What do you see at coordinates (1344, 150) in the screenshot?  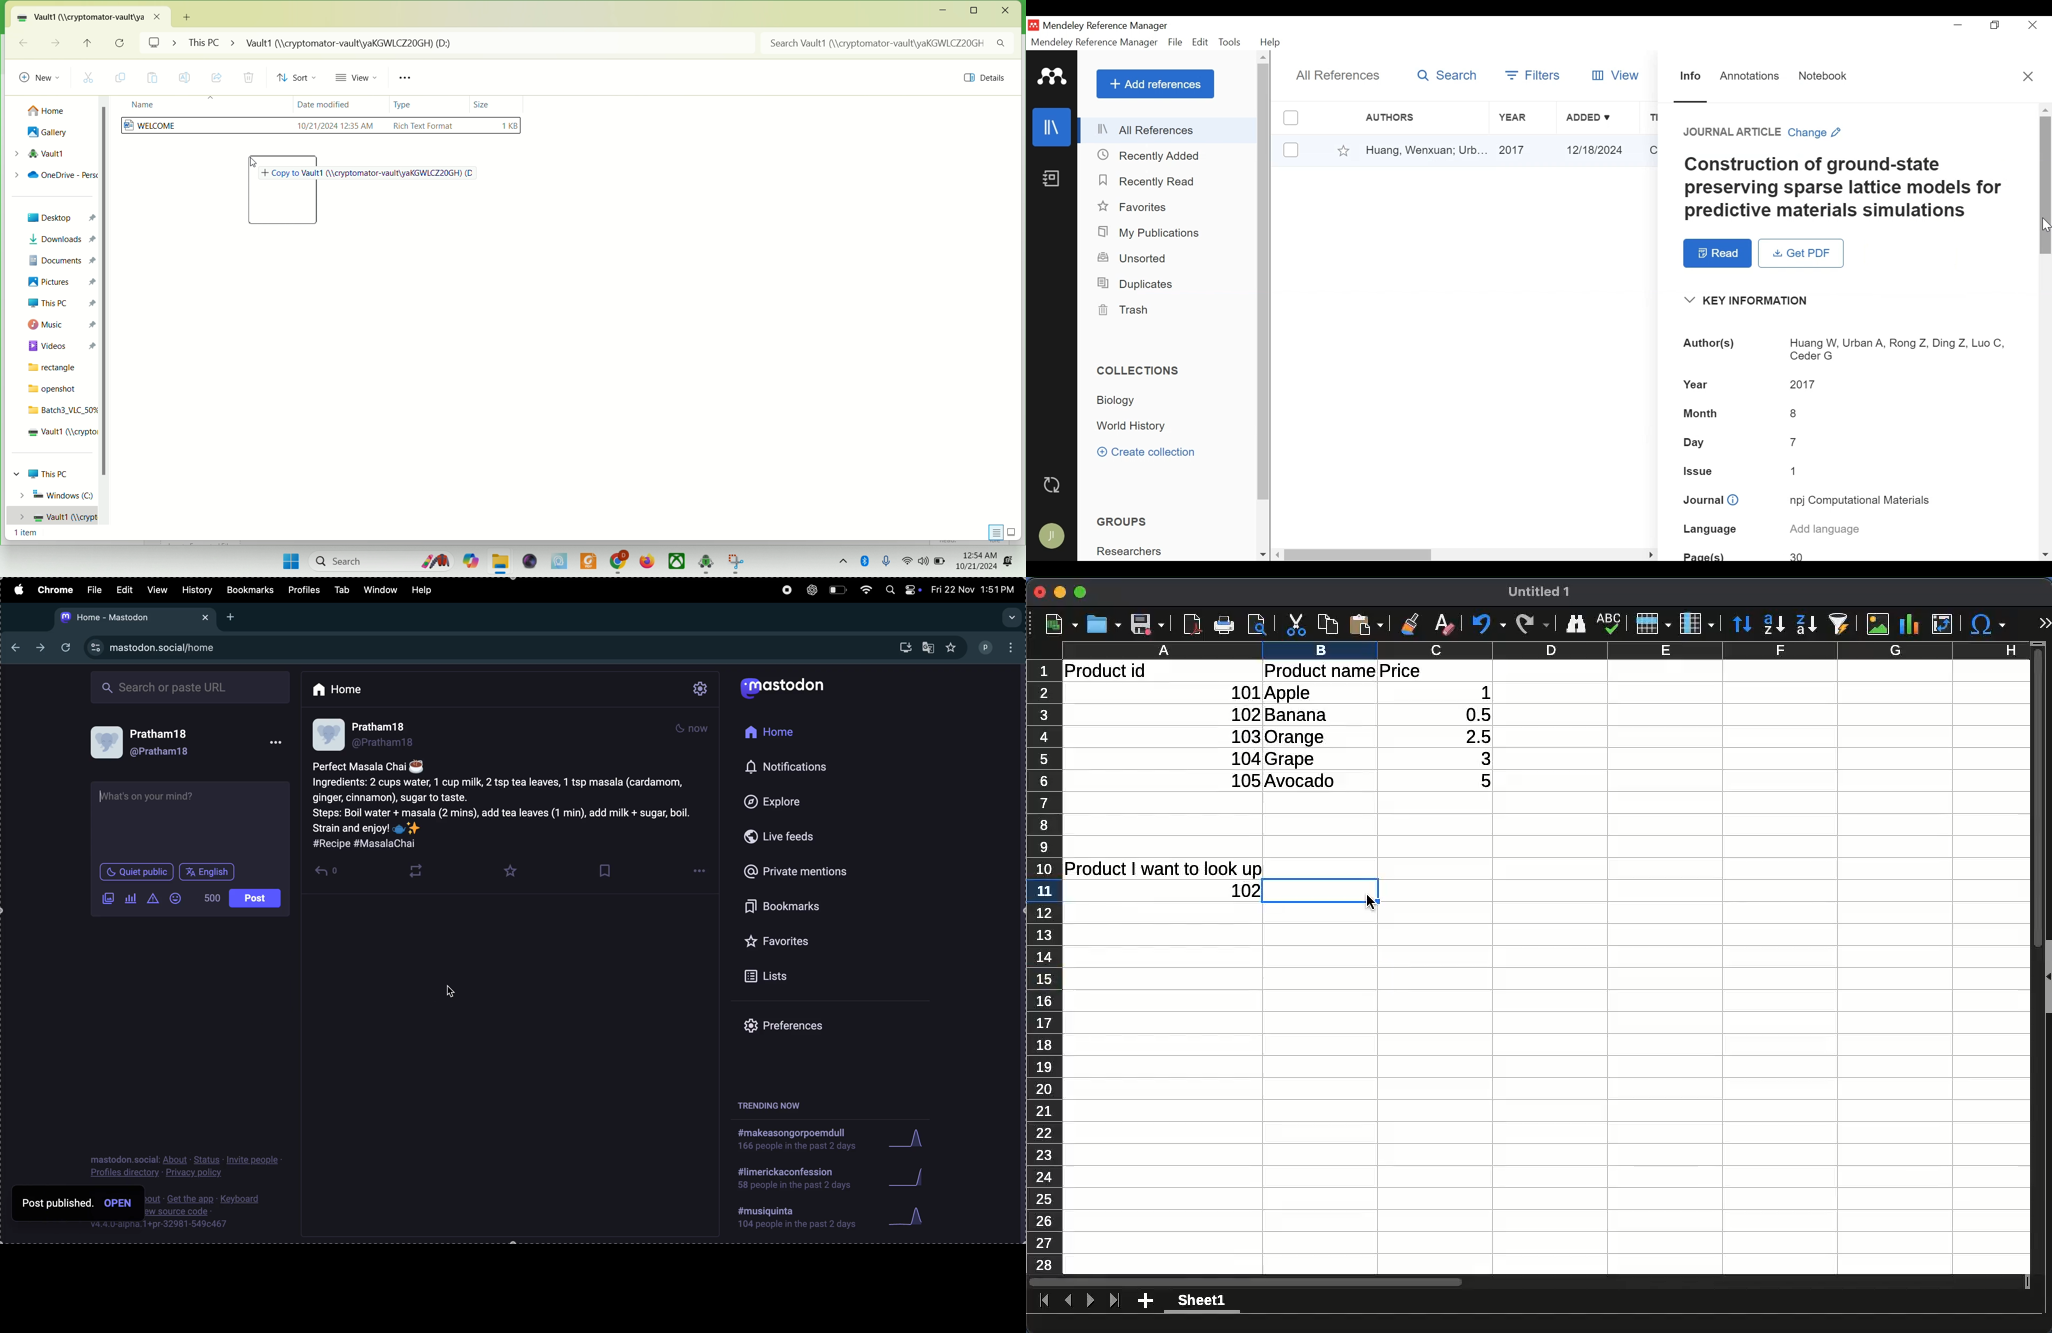 I see `Favorites` at bounding box center [1344, 150].